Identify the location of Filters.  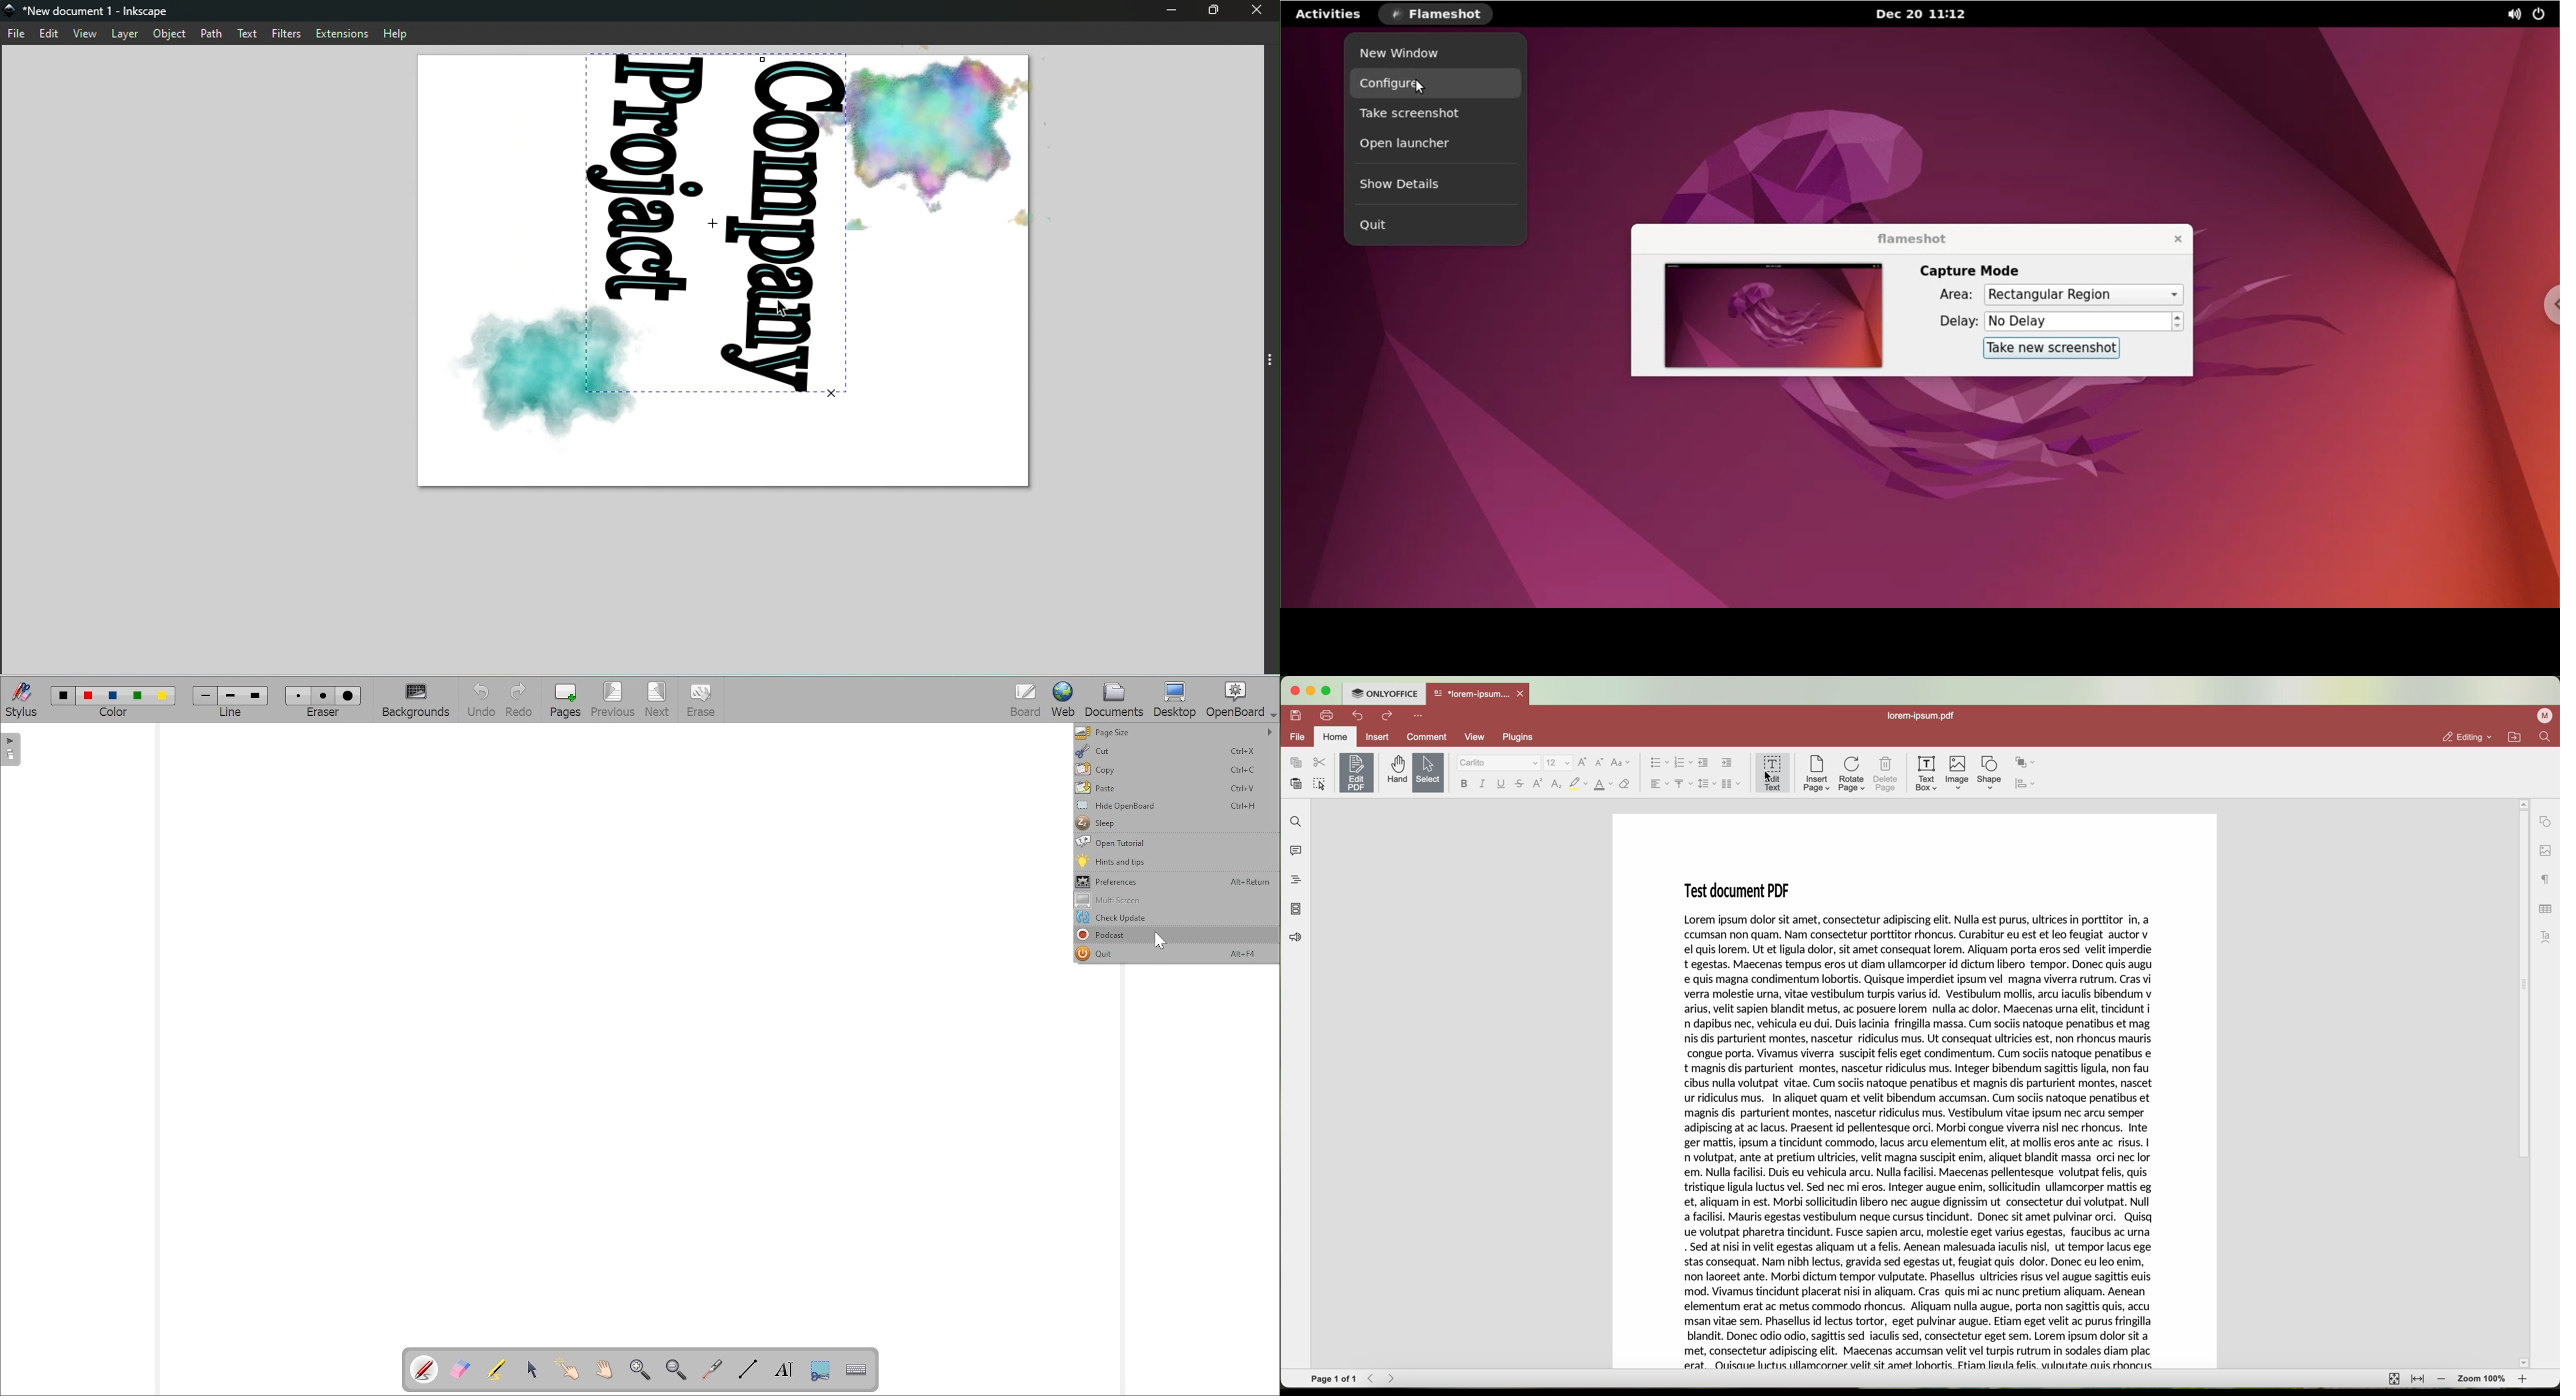
(290, 32).